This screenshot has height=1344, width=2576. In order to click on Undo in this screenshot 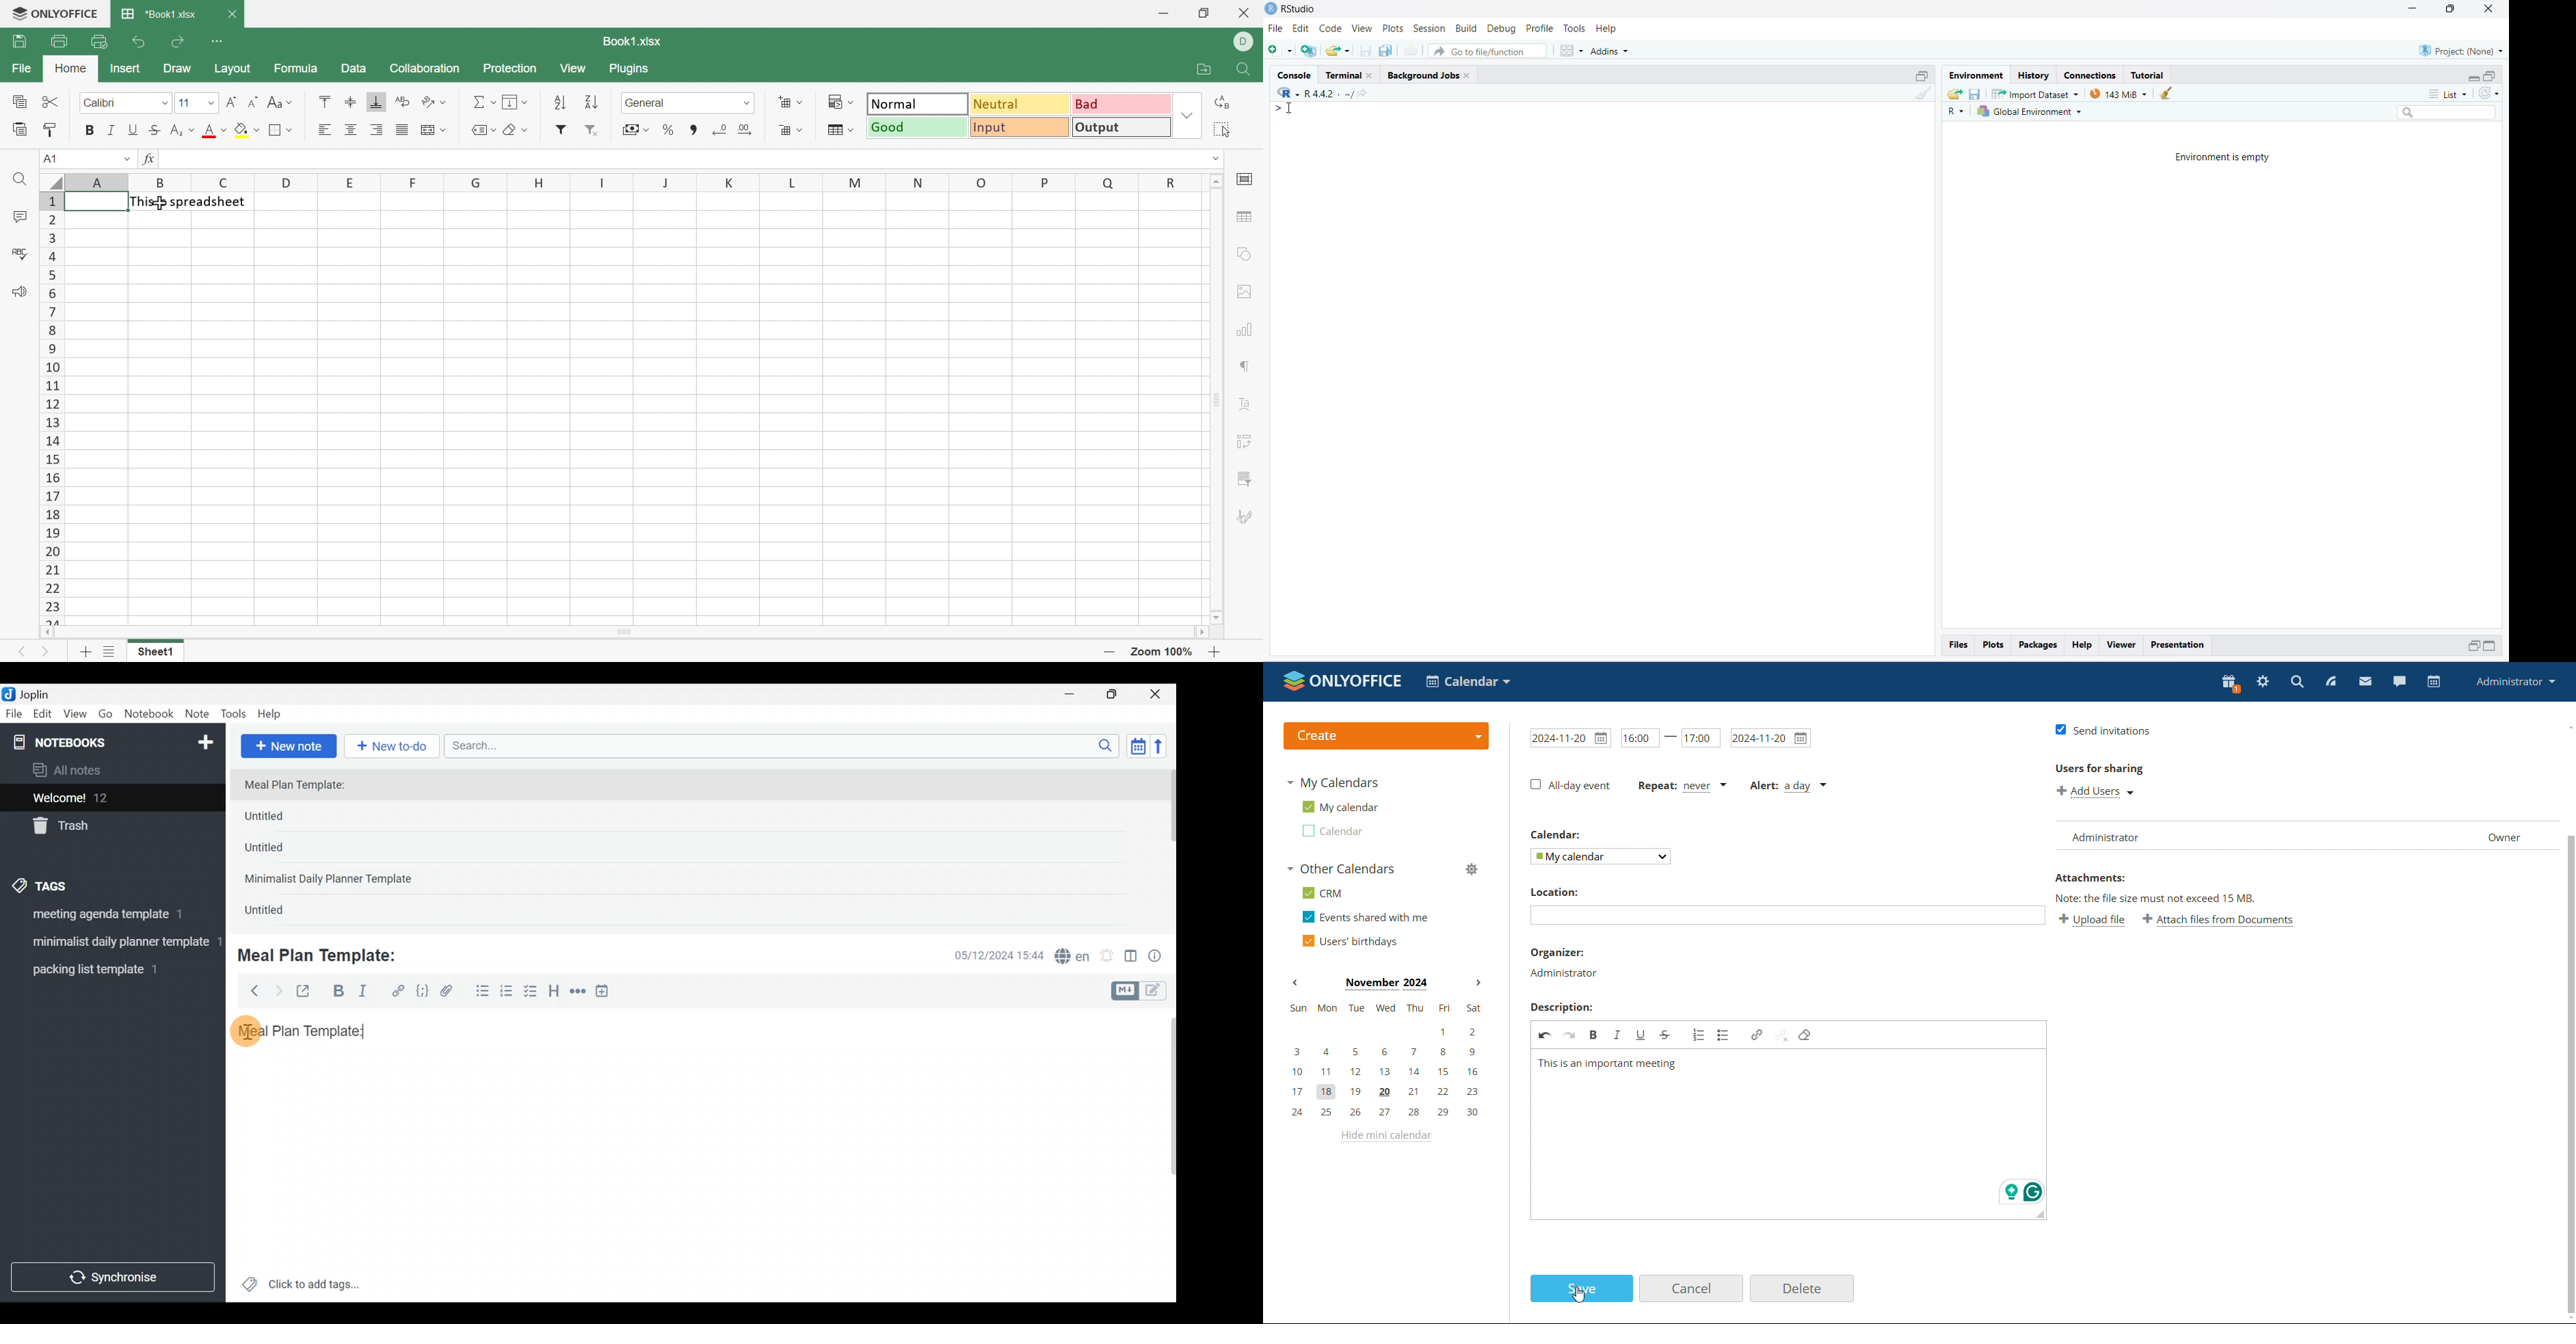, I will do `click(140, 42)`.